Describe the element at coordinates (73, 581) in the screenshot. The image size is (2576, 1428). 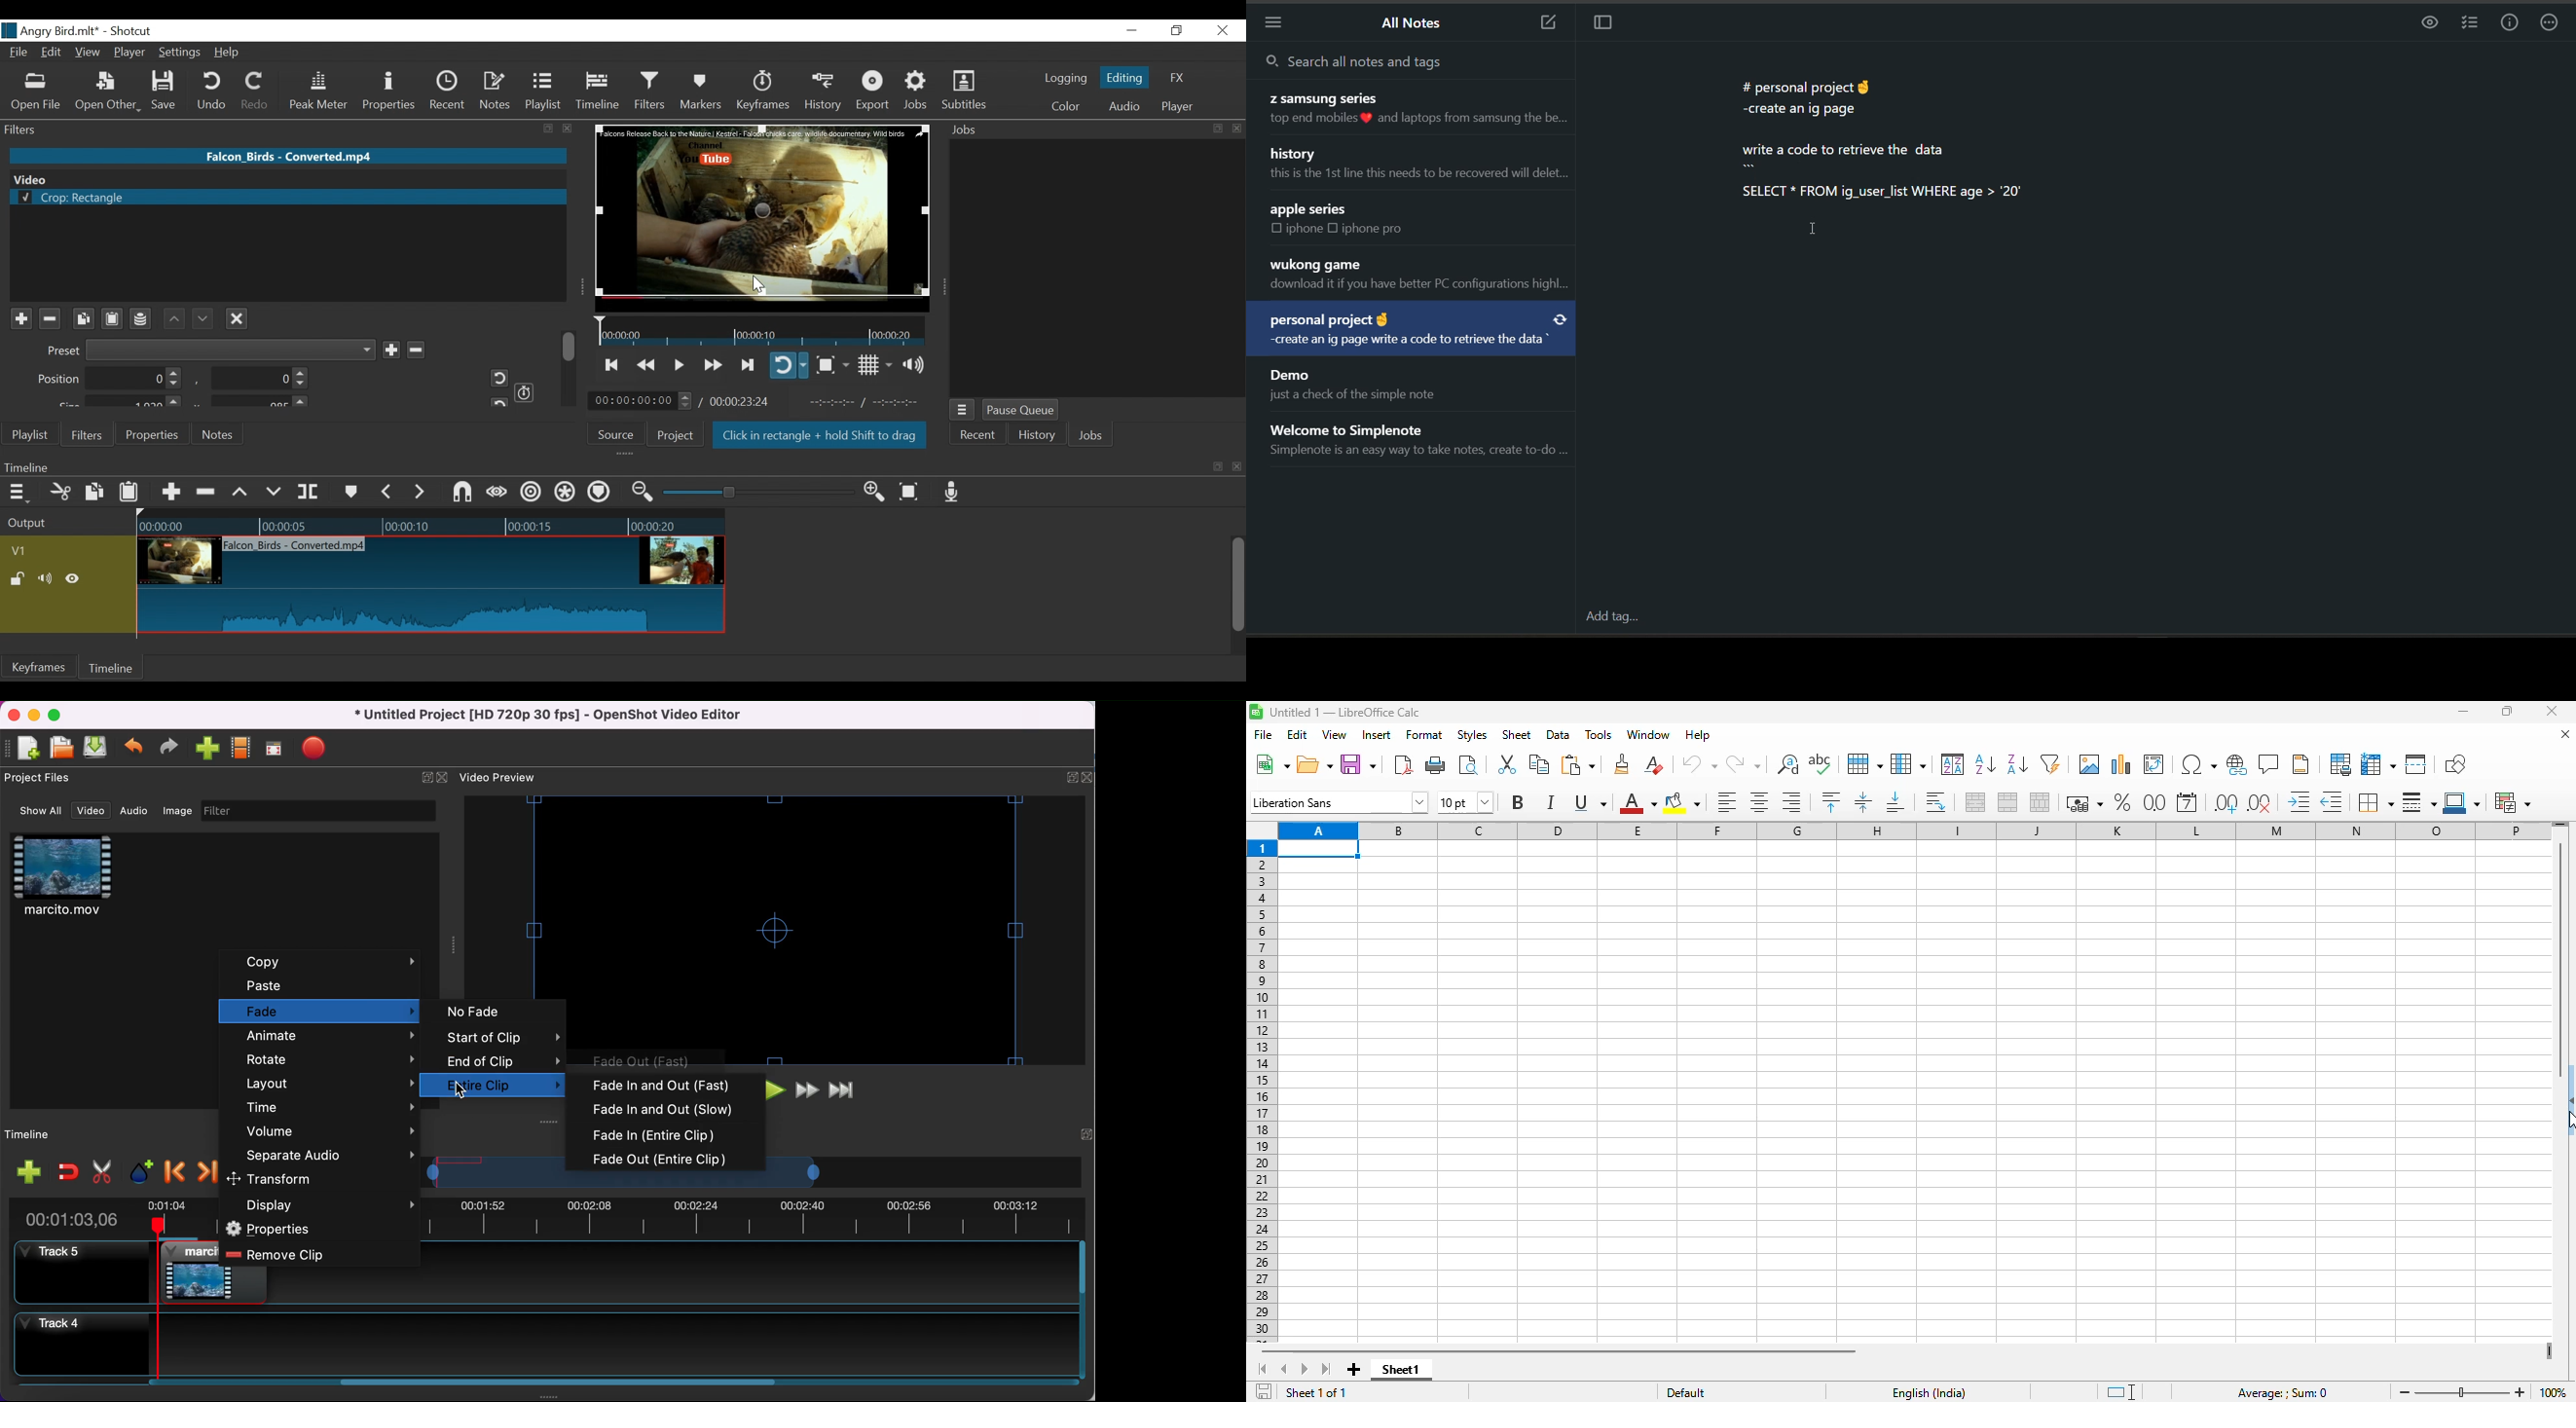
I see `Hide` at that location.